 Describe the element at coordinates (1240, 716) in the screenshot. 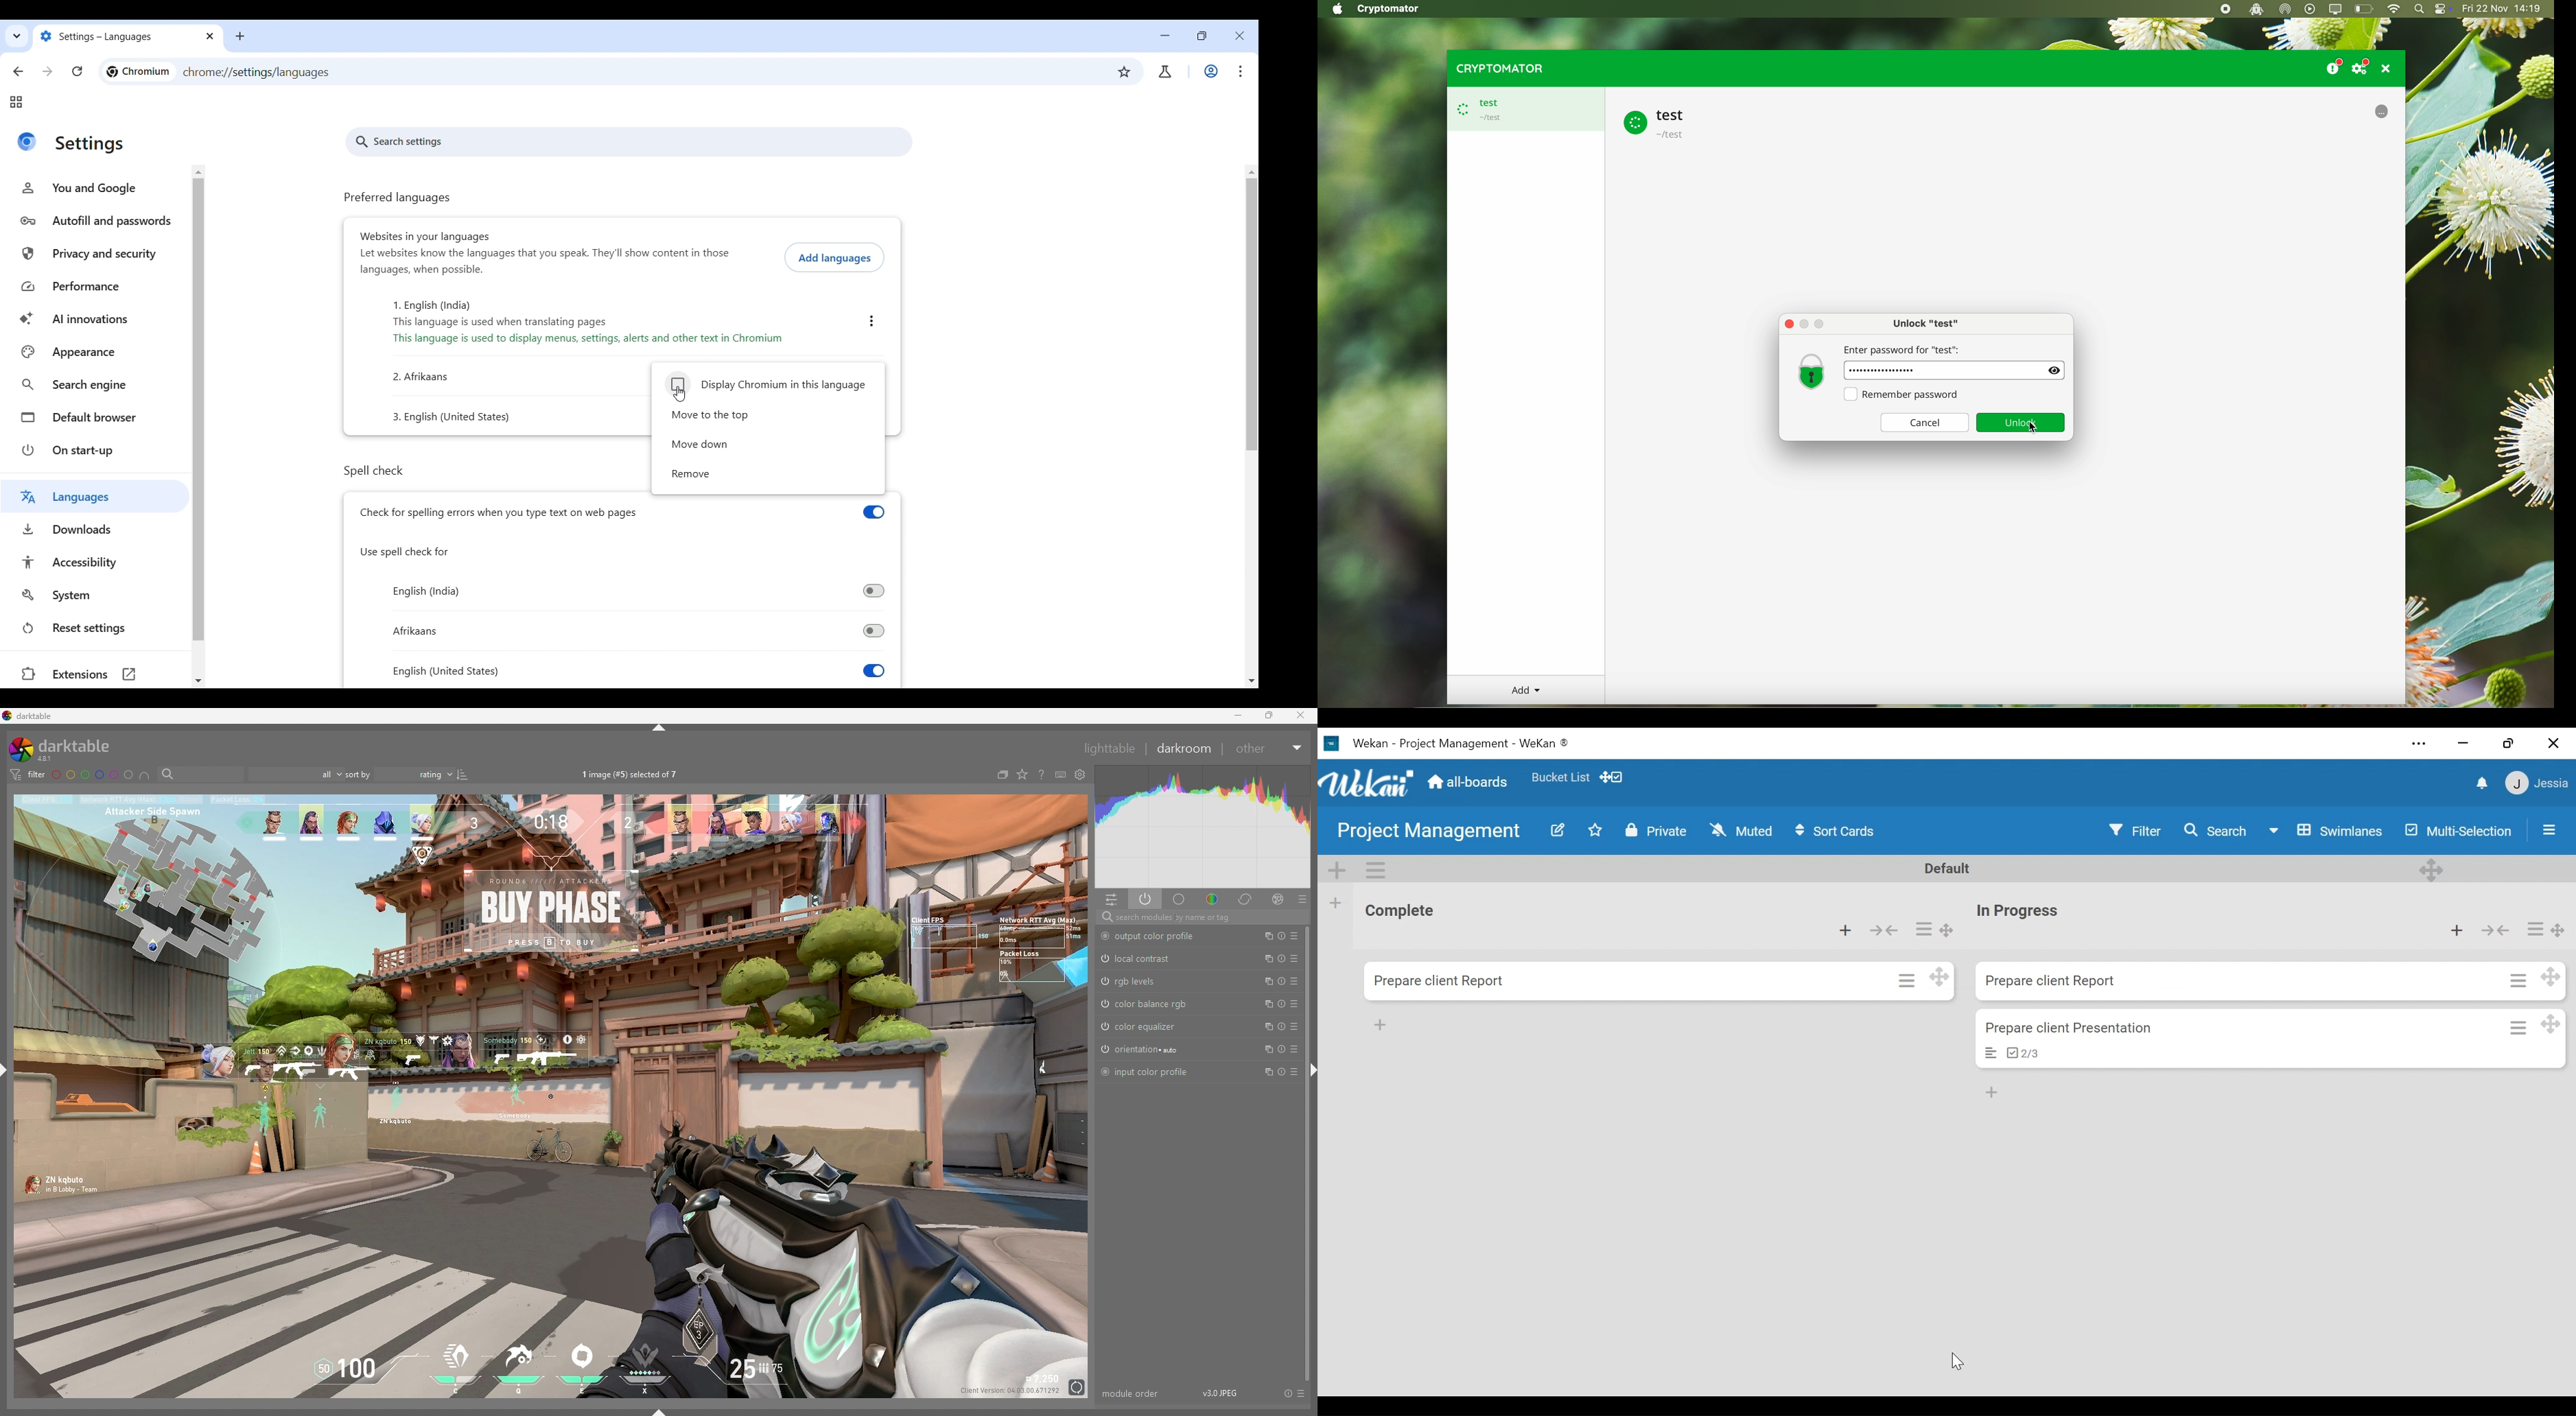

I see `minimize` at that location.